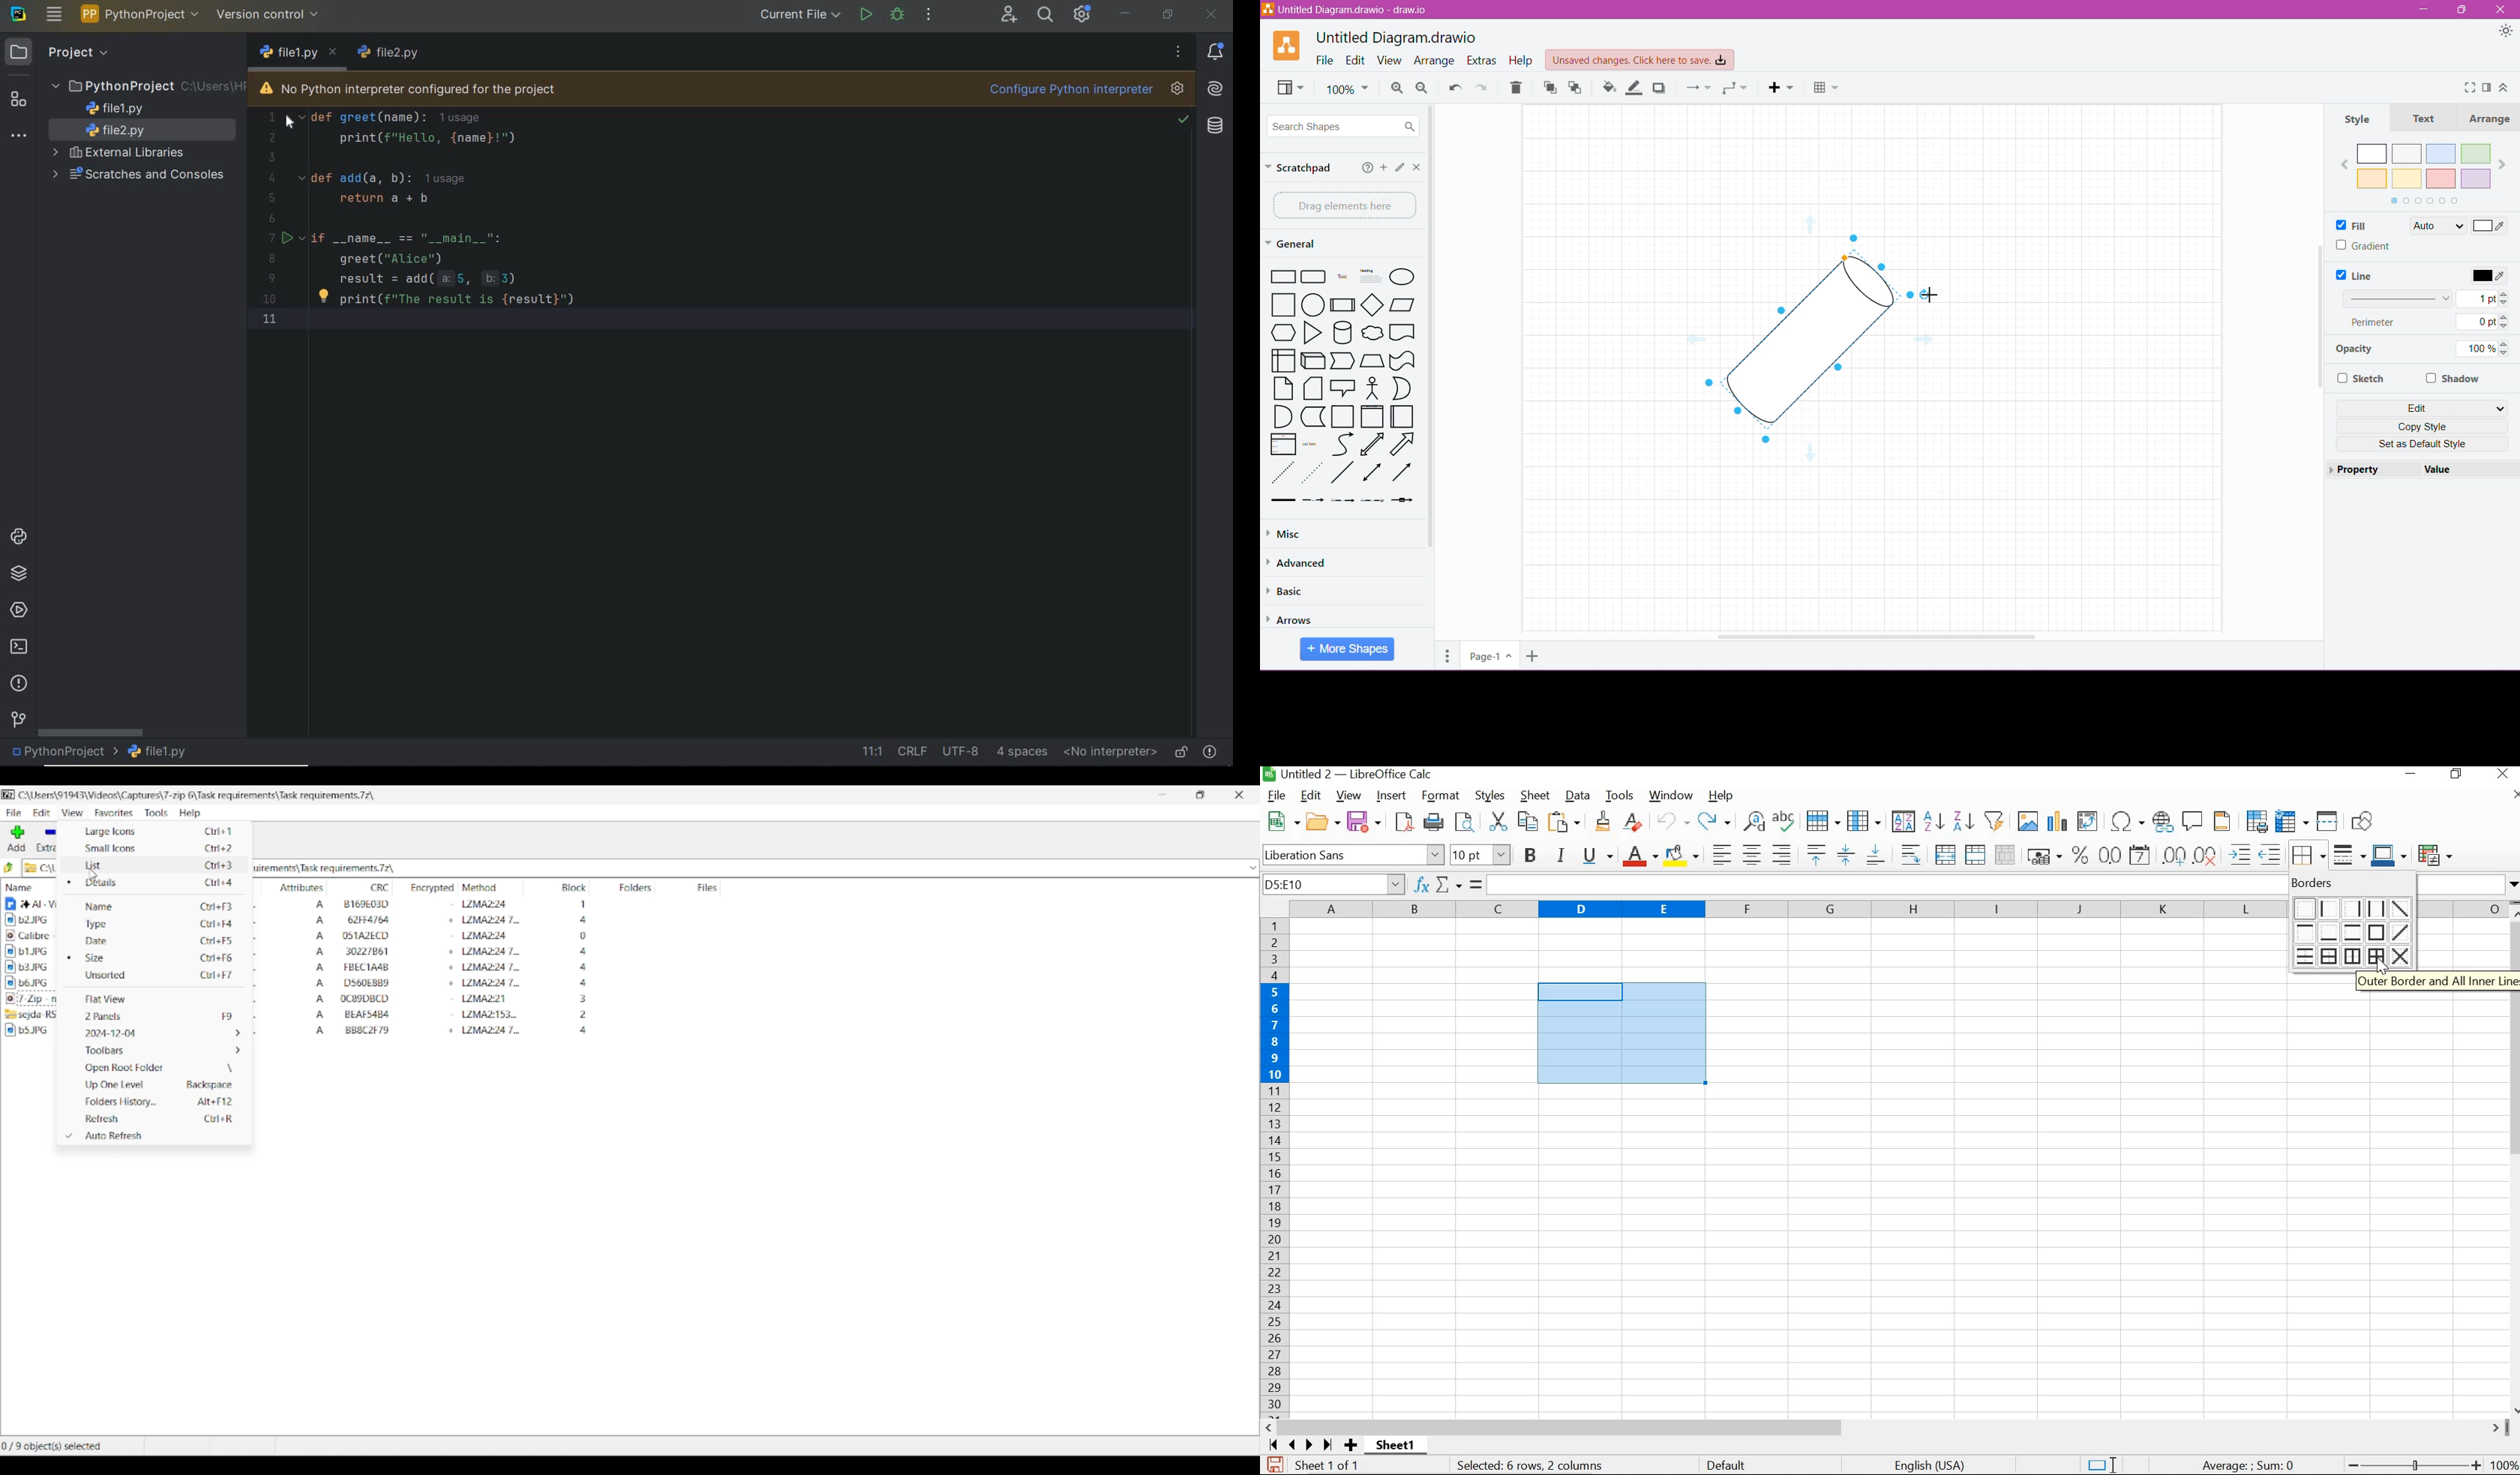 The image size is (2520, 1484). What do you see at coordinates (157, 813) in the screenshot?
I see `Tools menu` at bounding box center [157, 813].